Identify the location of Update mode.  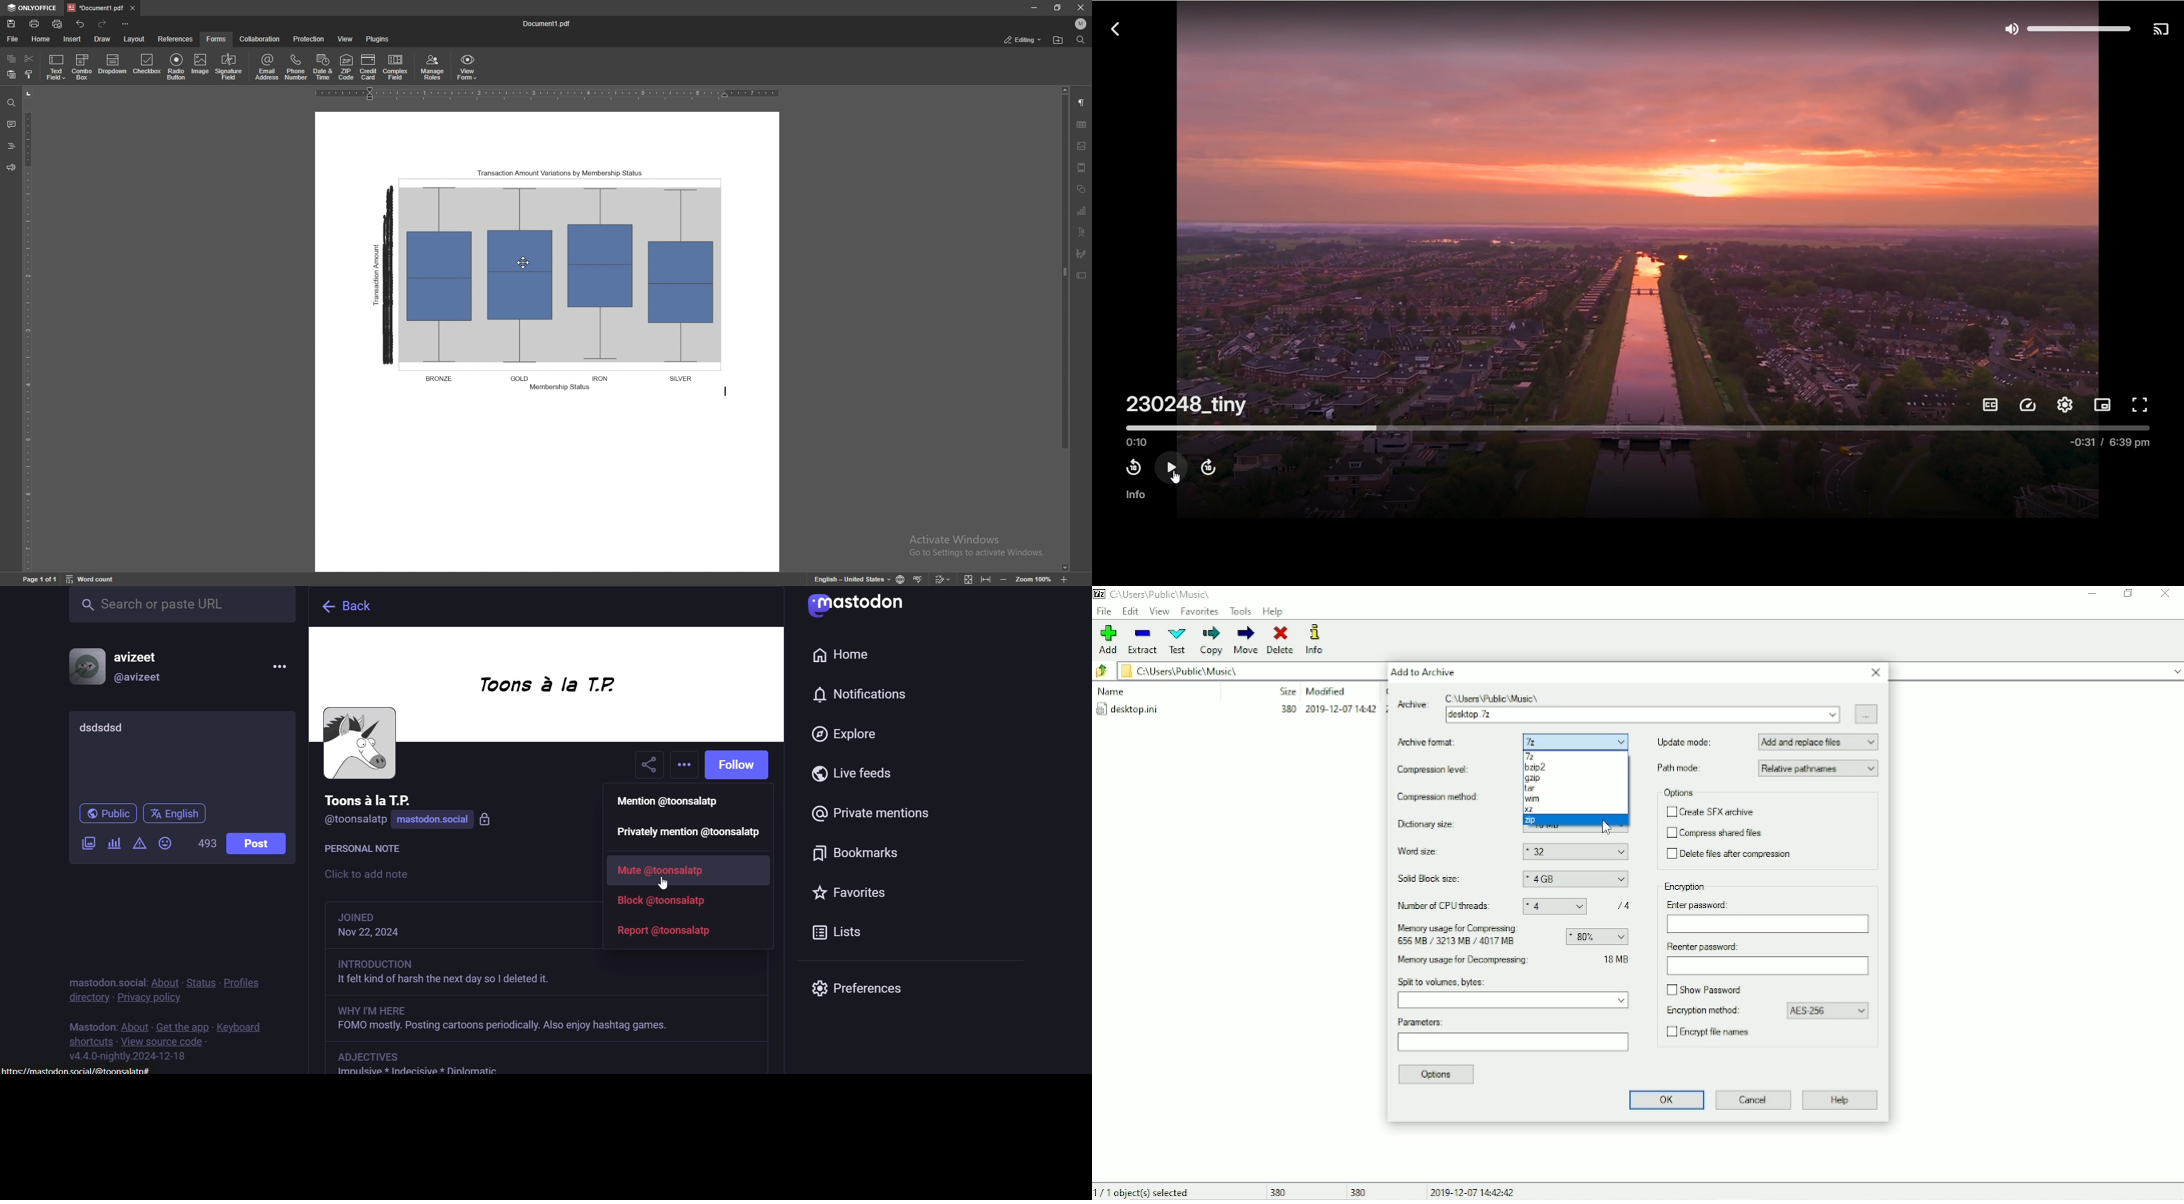
(1768, 741).